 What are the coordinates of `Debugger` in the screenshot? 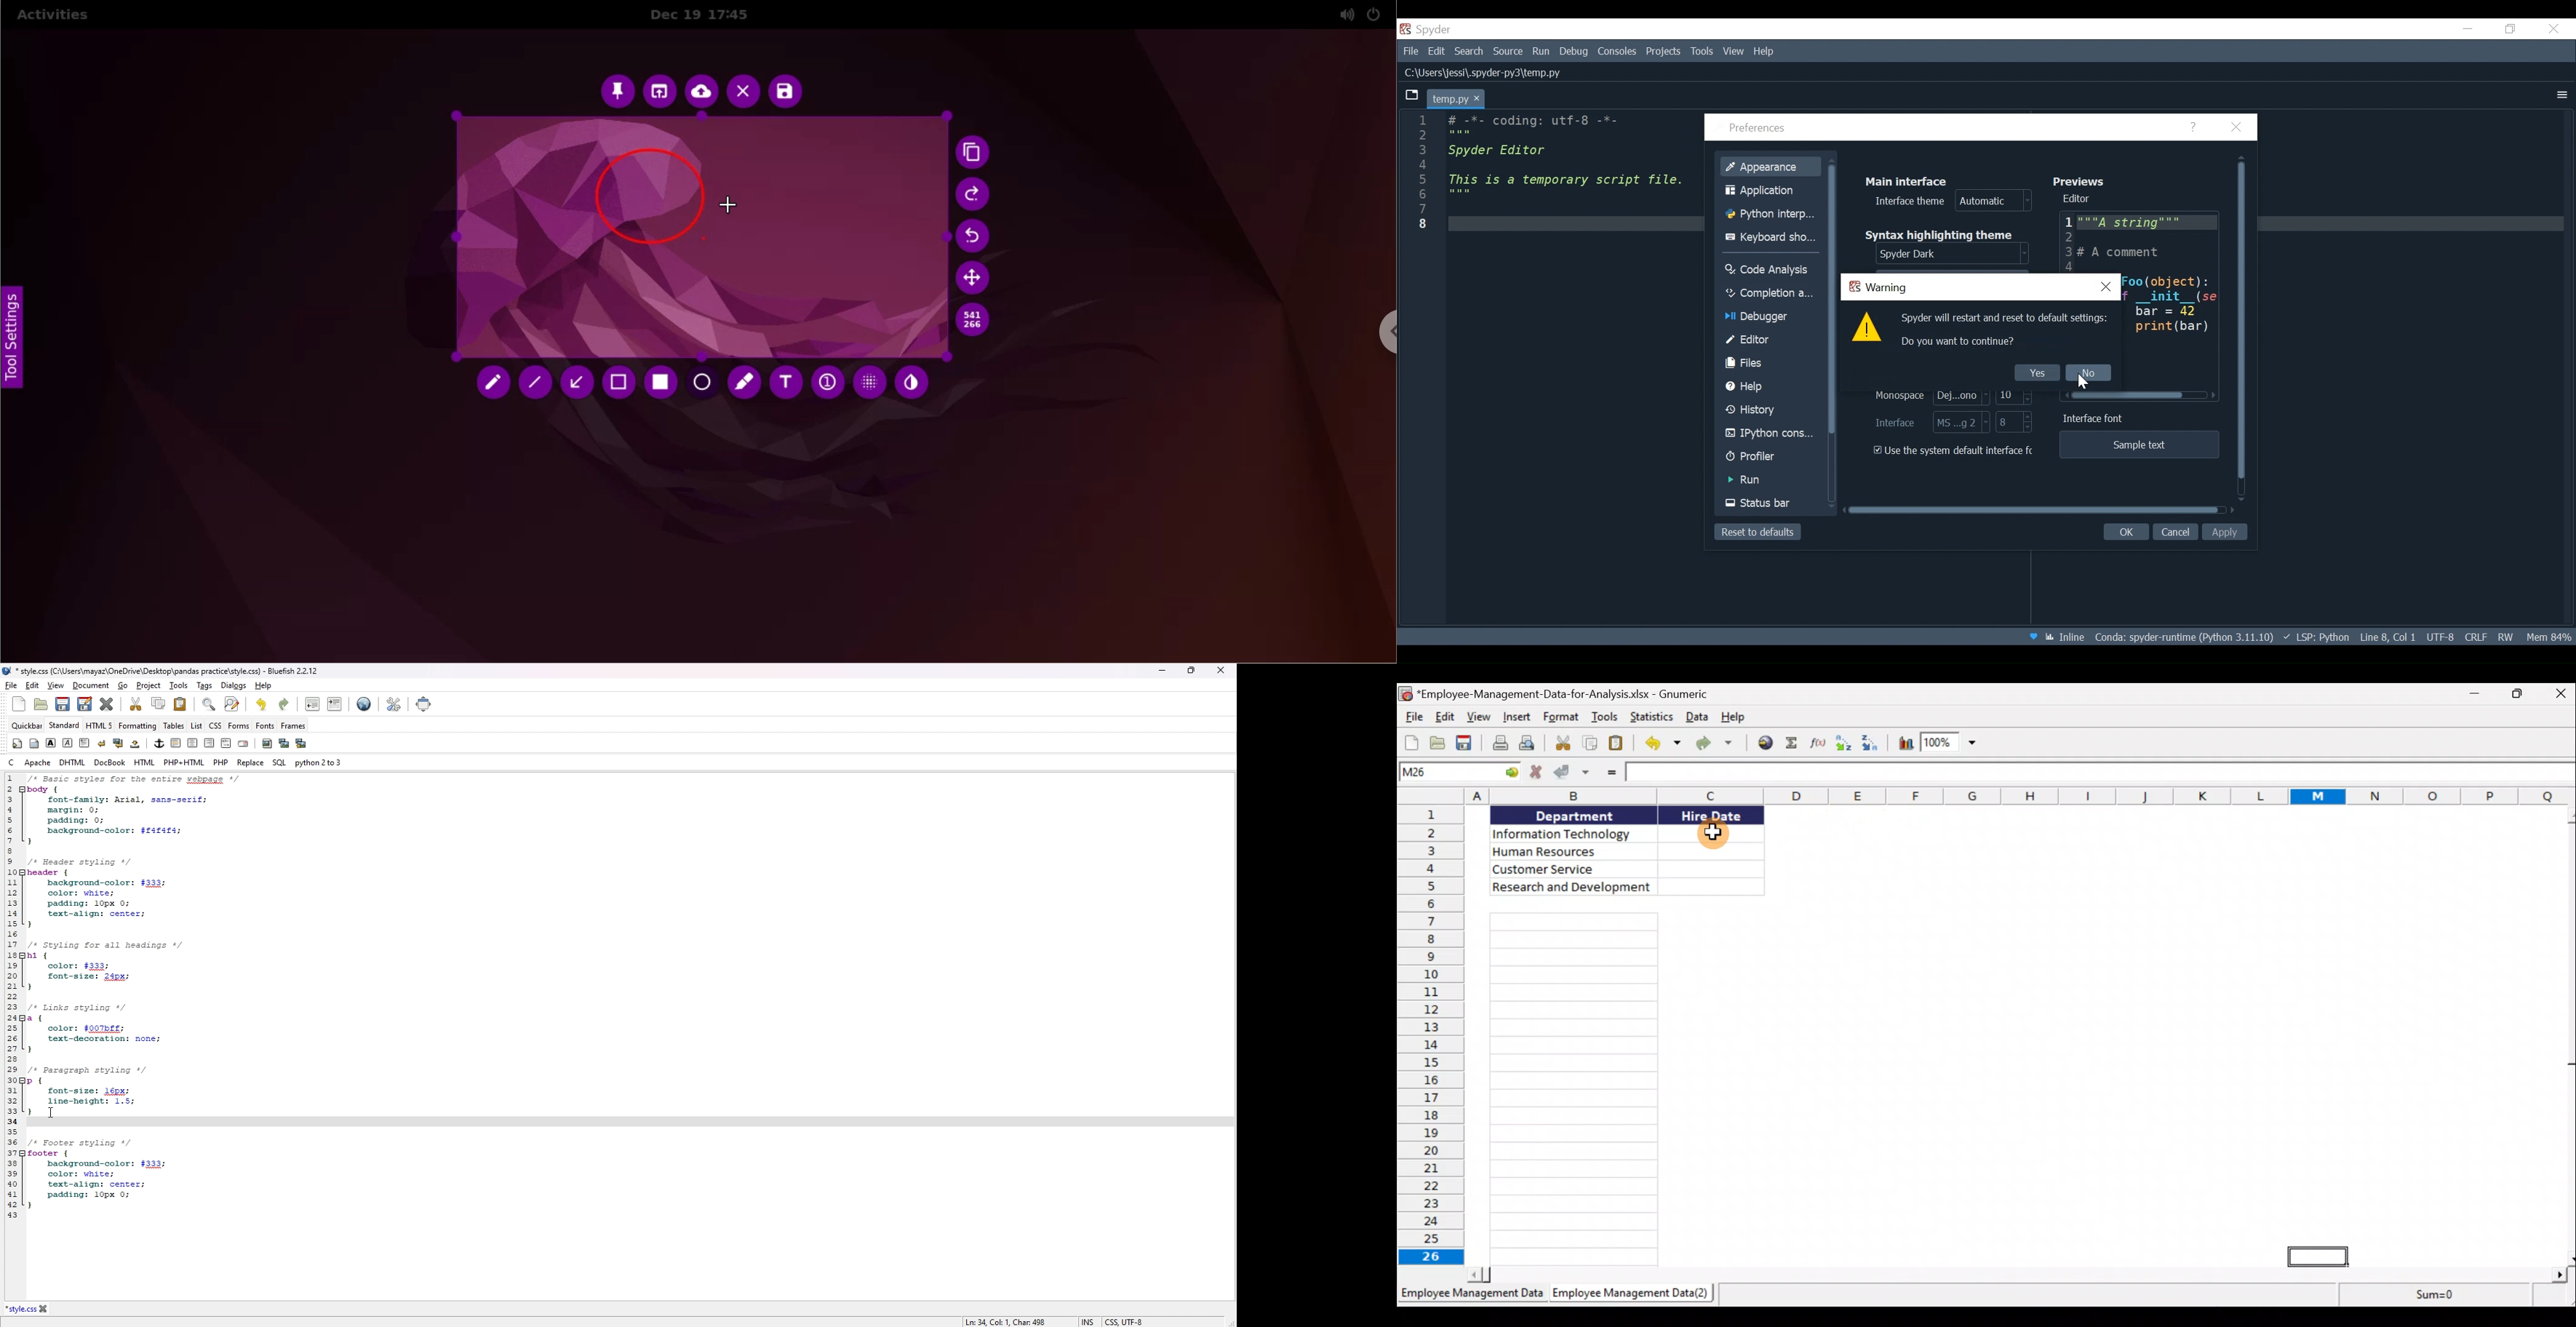 It's located at (1768, 318).